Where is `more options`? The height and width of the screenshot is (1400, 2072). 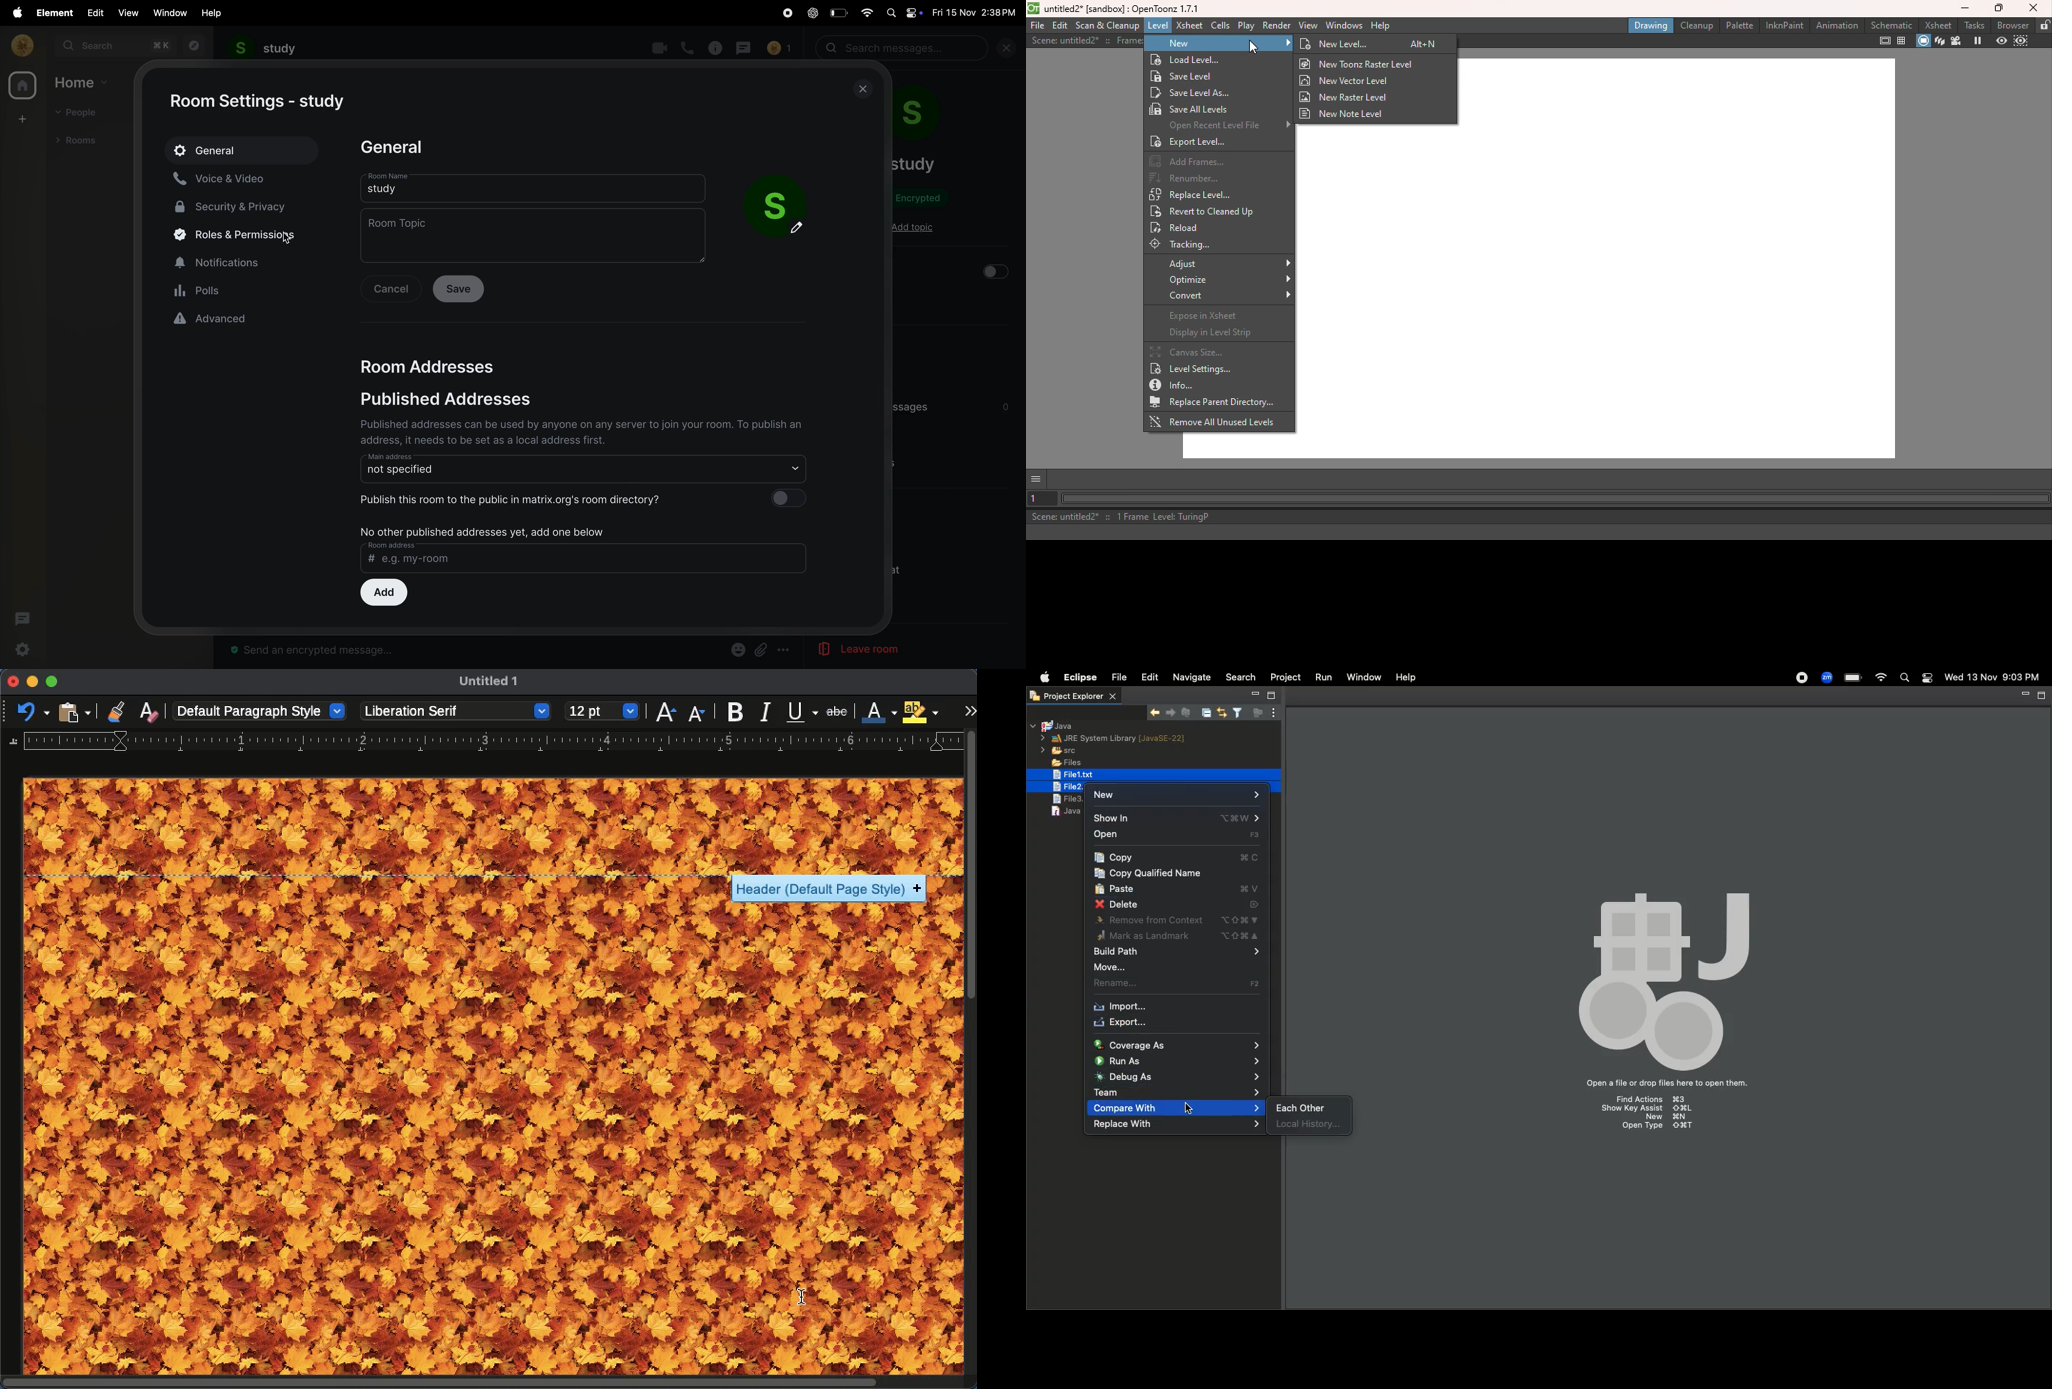
more options is located at coordinates (785, 651).